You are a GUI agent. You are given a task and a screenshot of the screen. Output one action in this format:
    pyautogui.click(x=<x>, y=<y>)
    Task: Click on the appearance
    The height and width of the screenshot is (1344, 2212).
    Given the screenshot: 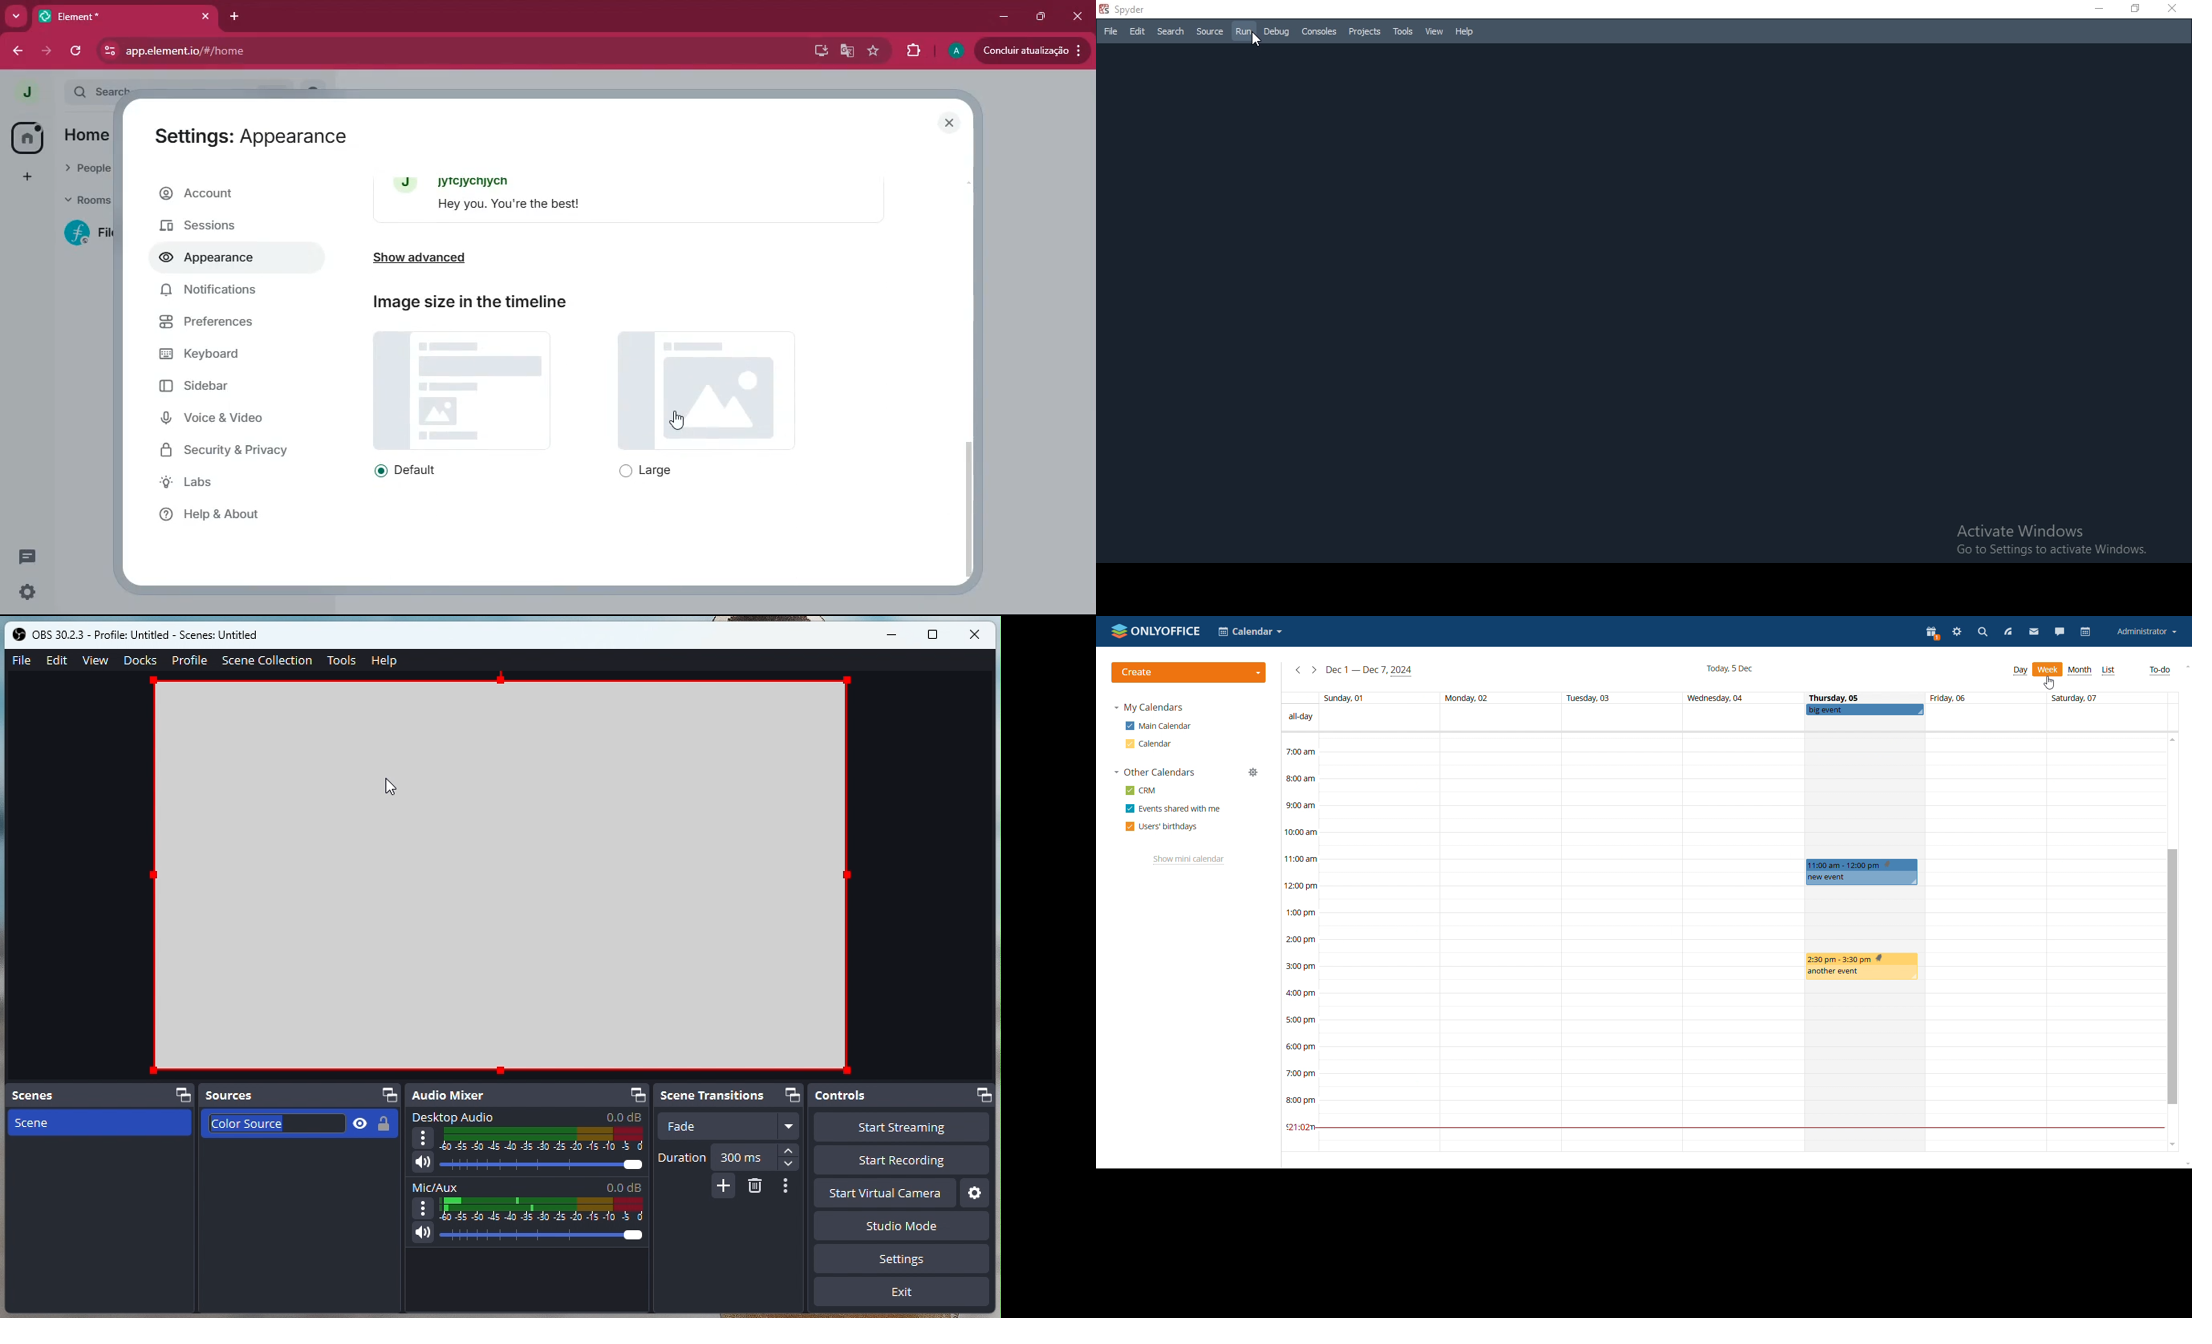 What is the action you would take?
    pyautogui.click(x=213, y=260)
    